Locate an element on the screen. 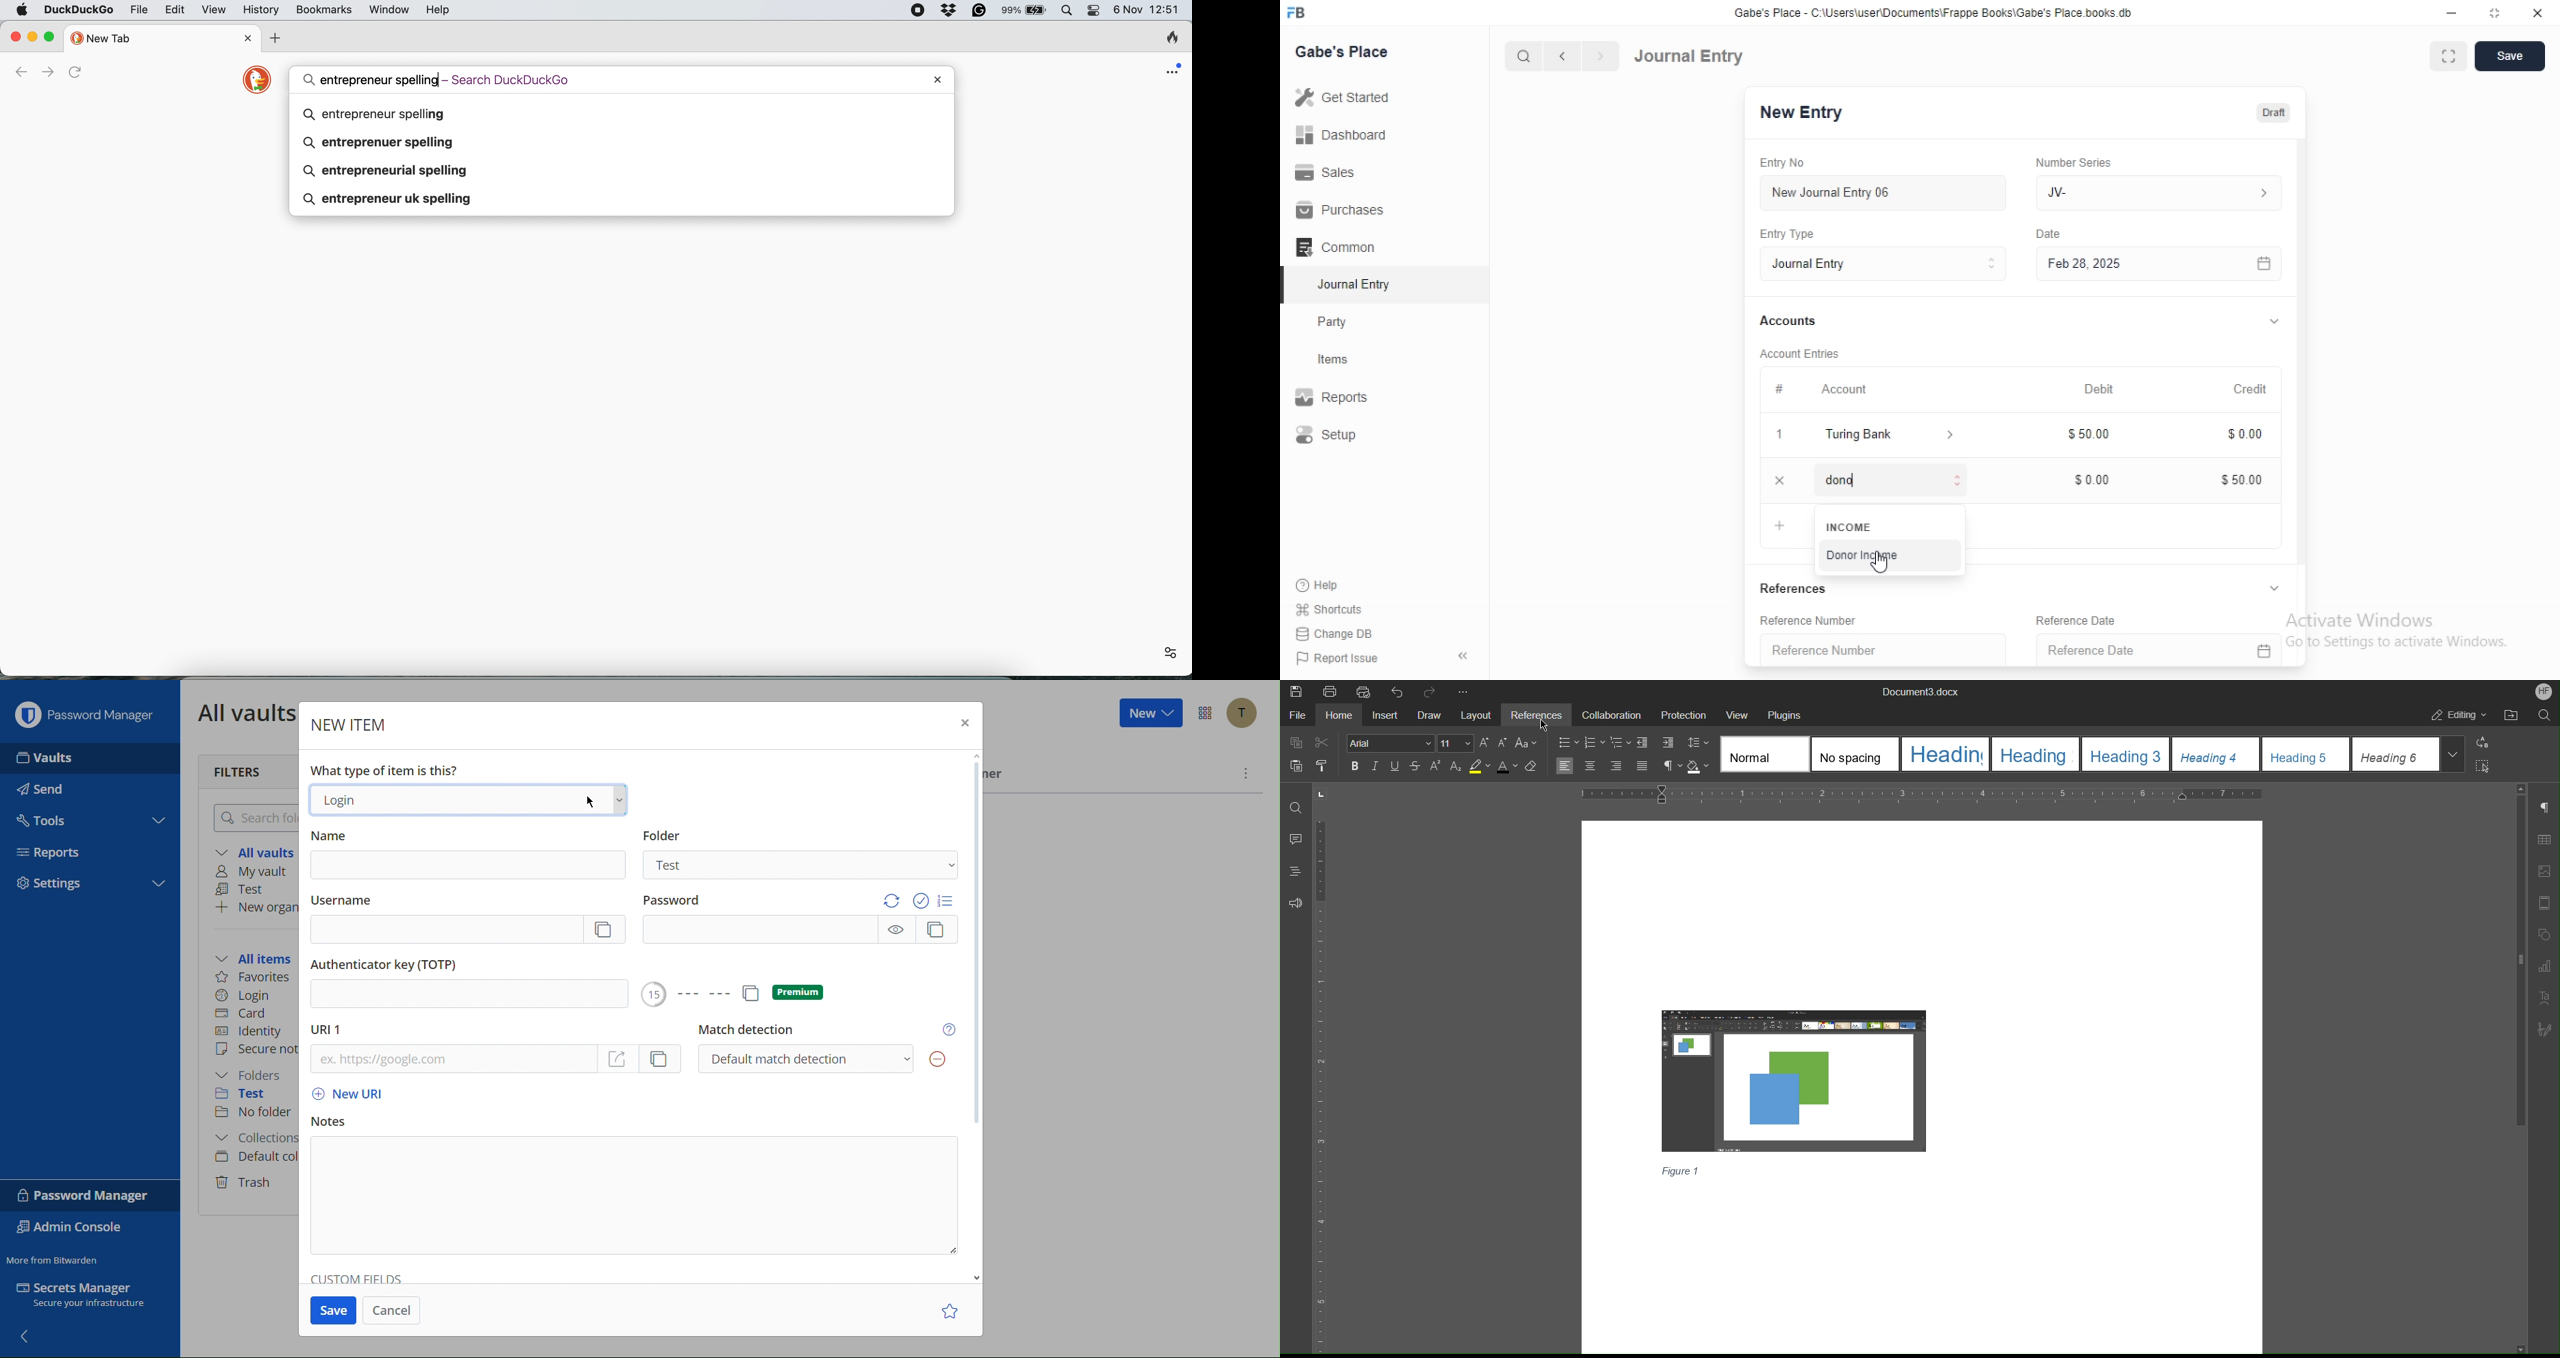 The width and height of the screenshot is (2576, 1372). Username is located at coordinates (466, 932).